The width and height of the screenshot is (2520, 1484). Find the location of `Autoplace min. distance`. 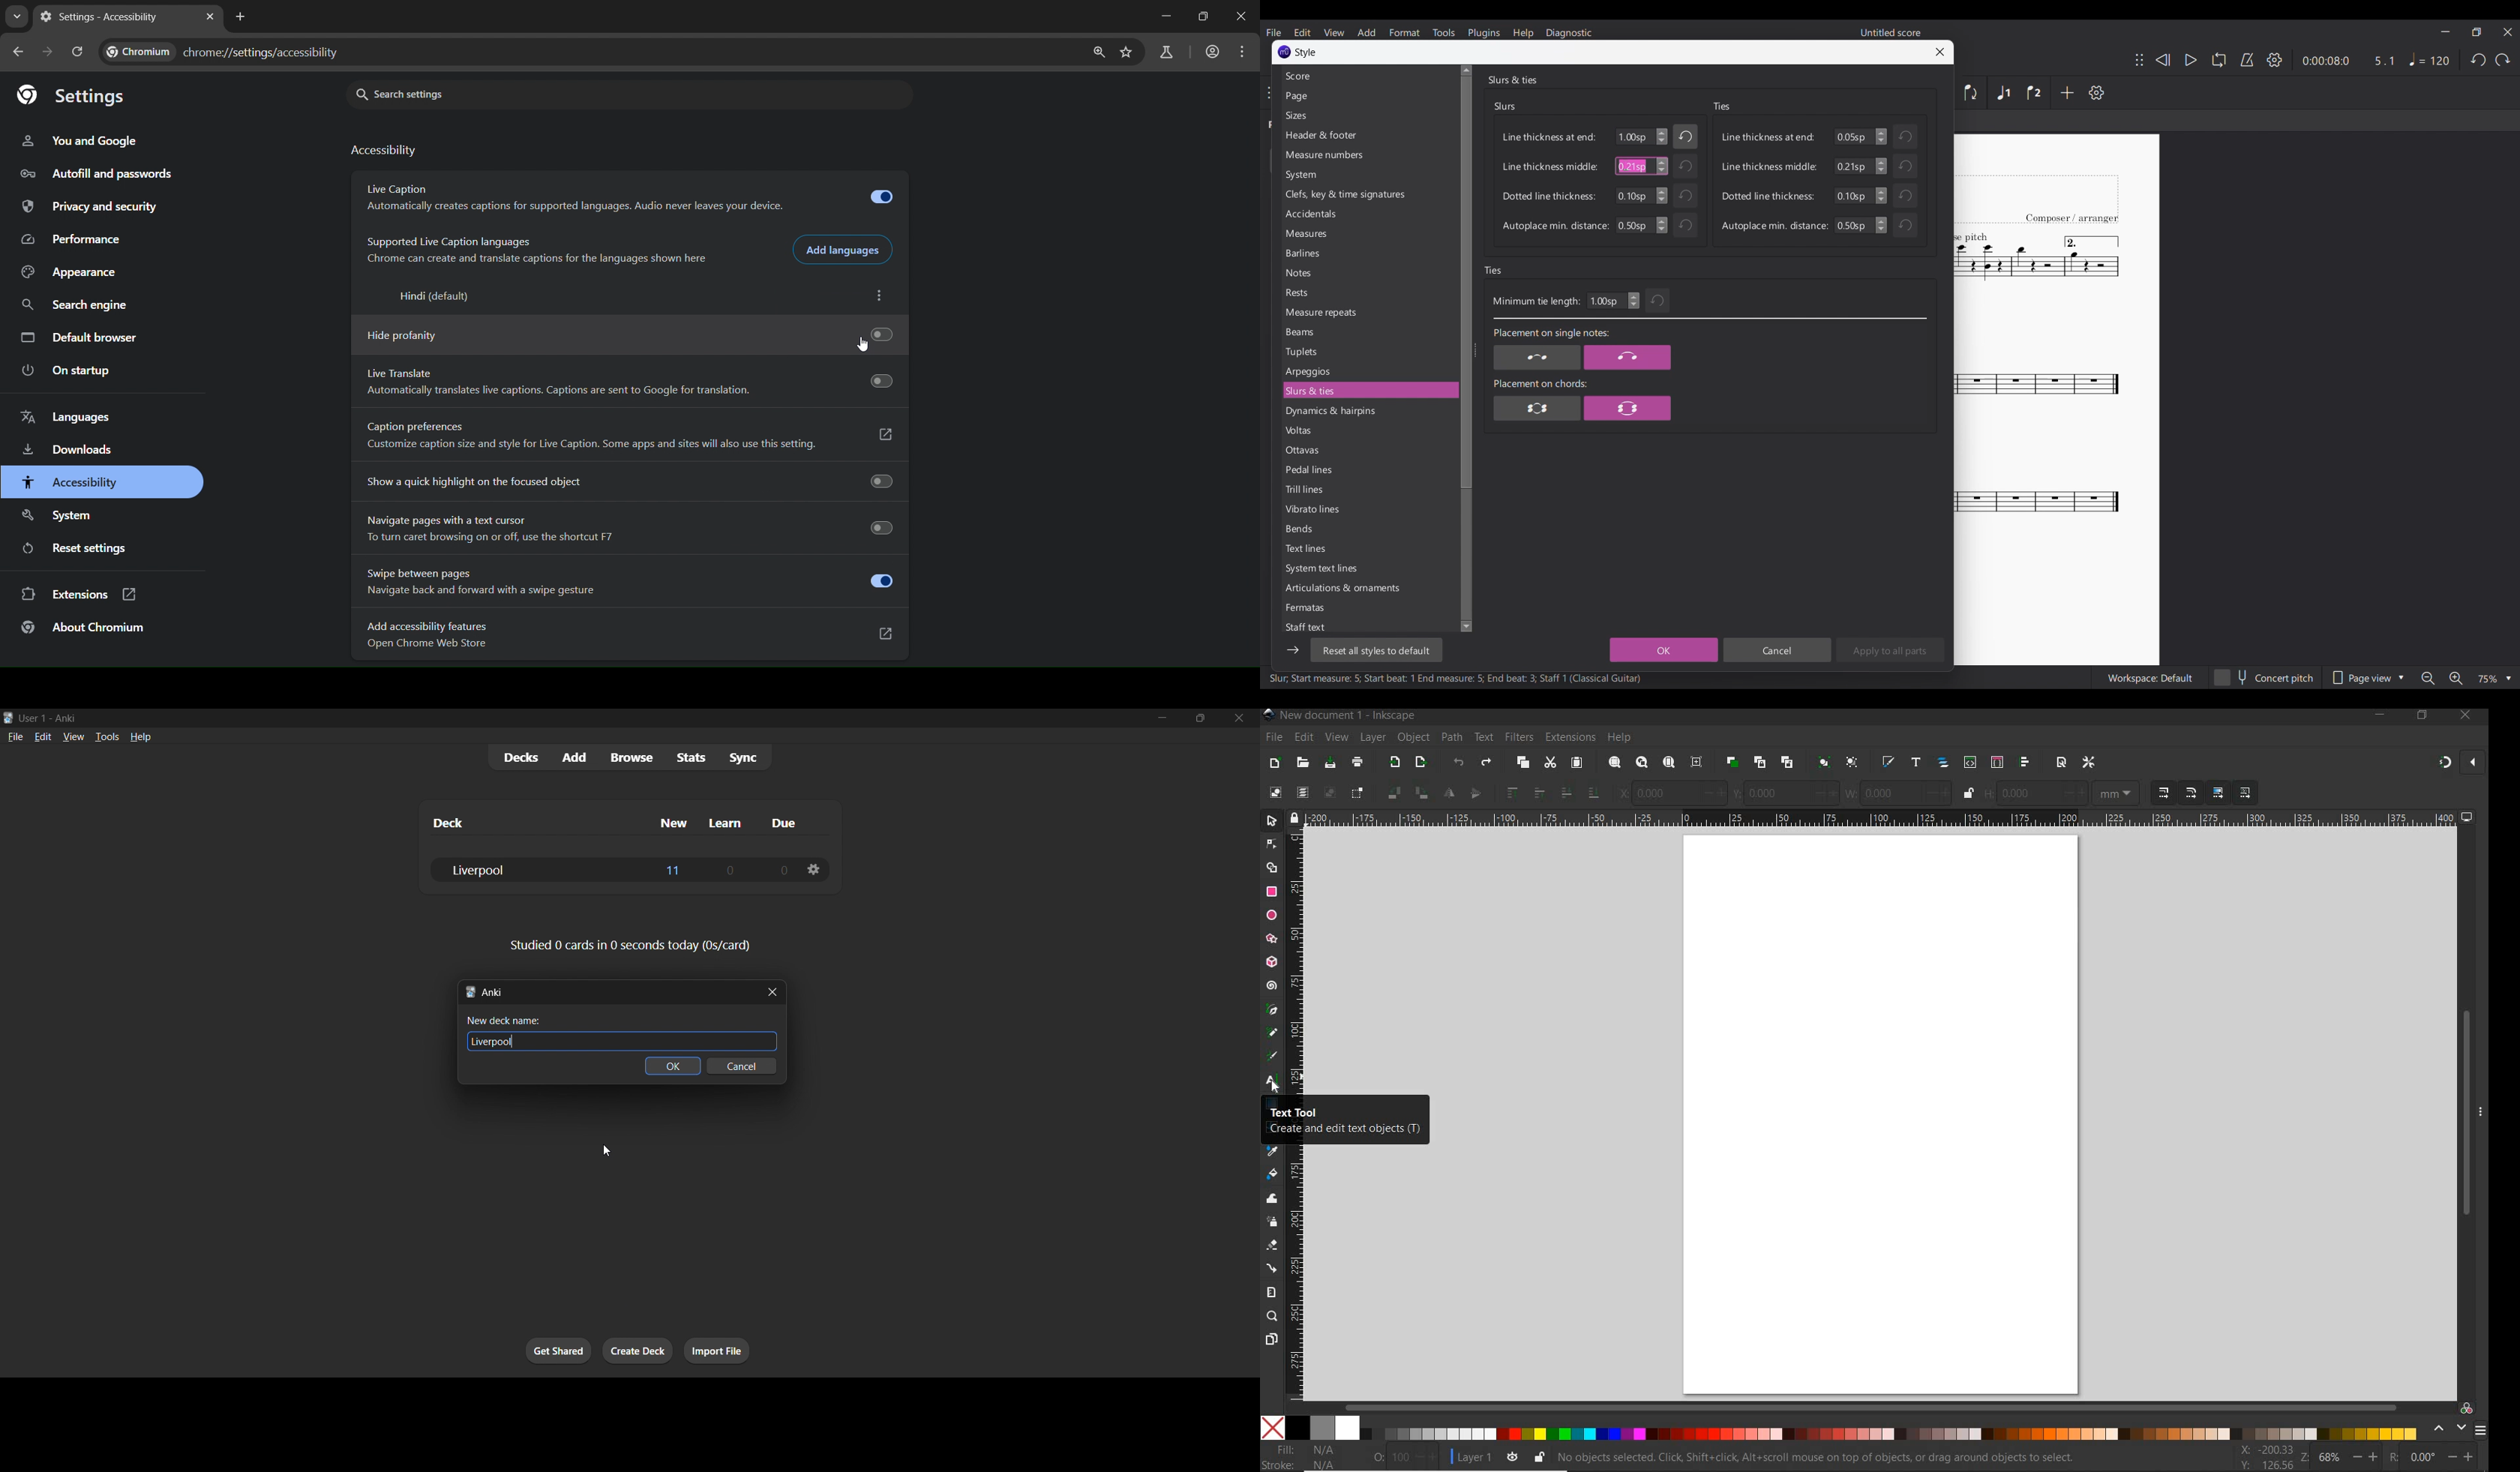

Autoplace min. distance is located at coordinates (1555, 226).